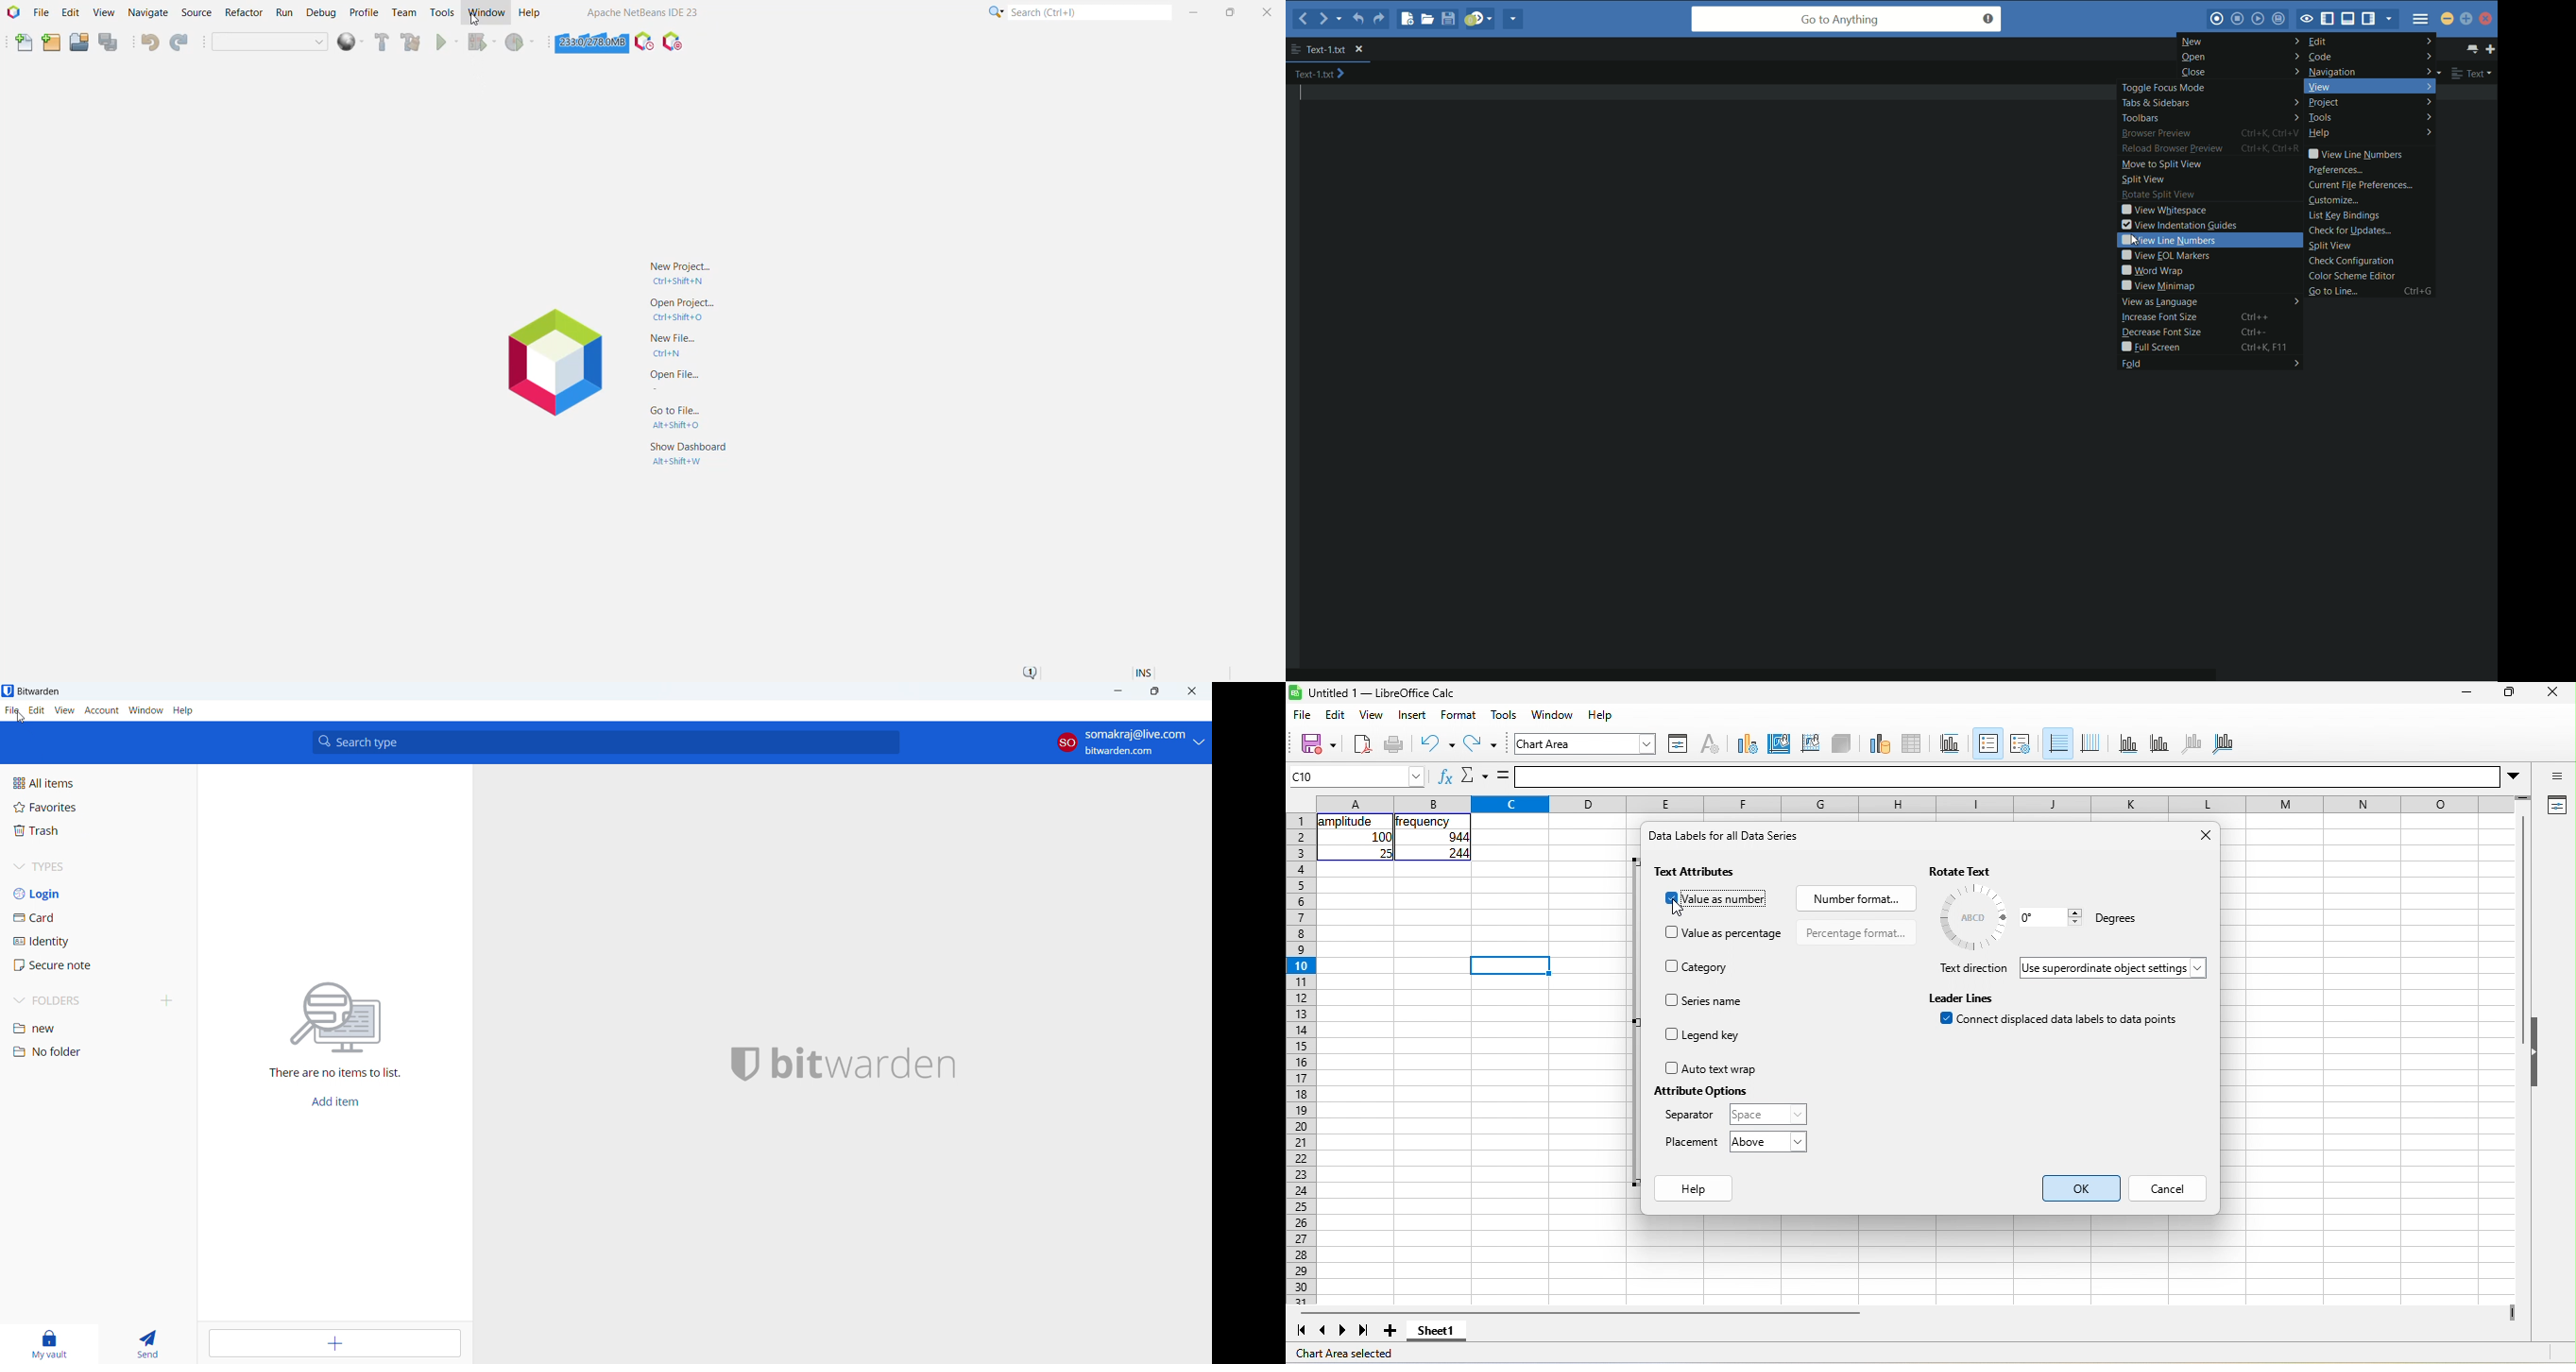  What do you see at coordinates (1693, 1143) in the screenshot?
I see `placement` at bounding box center [1693, 1143].